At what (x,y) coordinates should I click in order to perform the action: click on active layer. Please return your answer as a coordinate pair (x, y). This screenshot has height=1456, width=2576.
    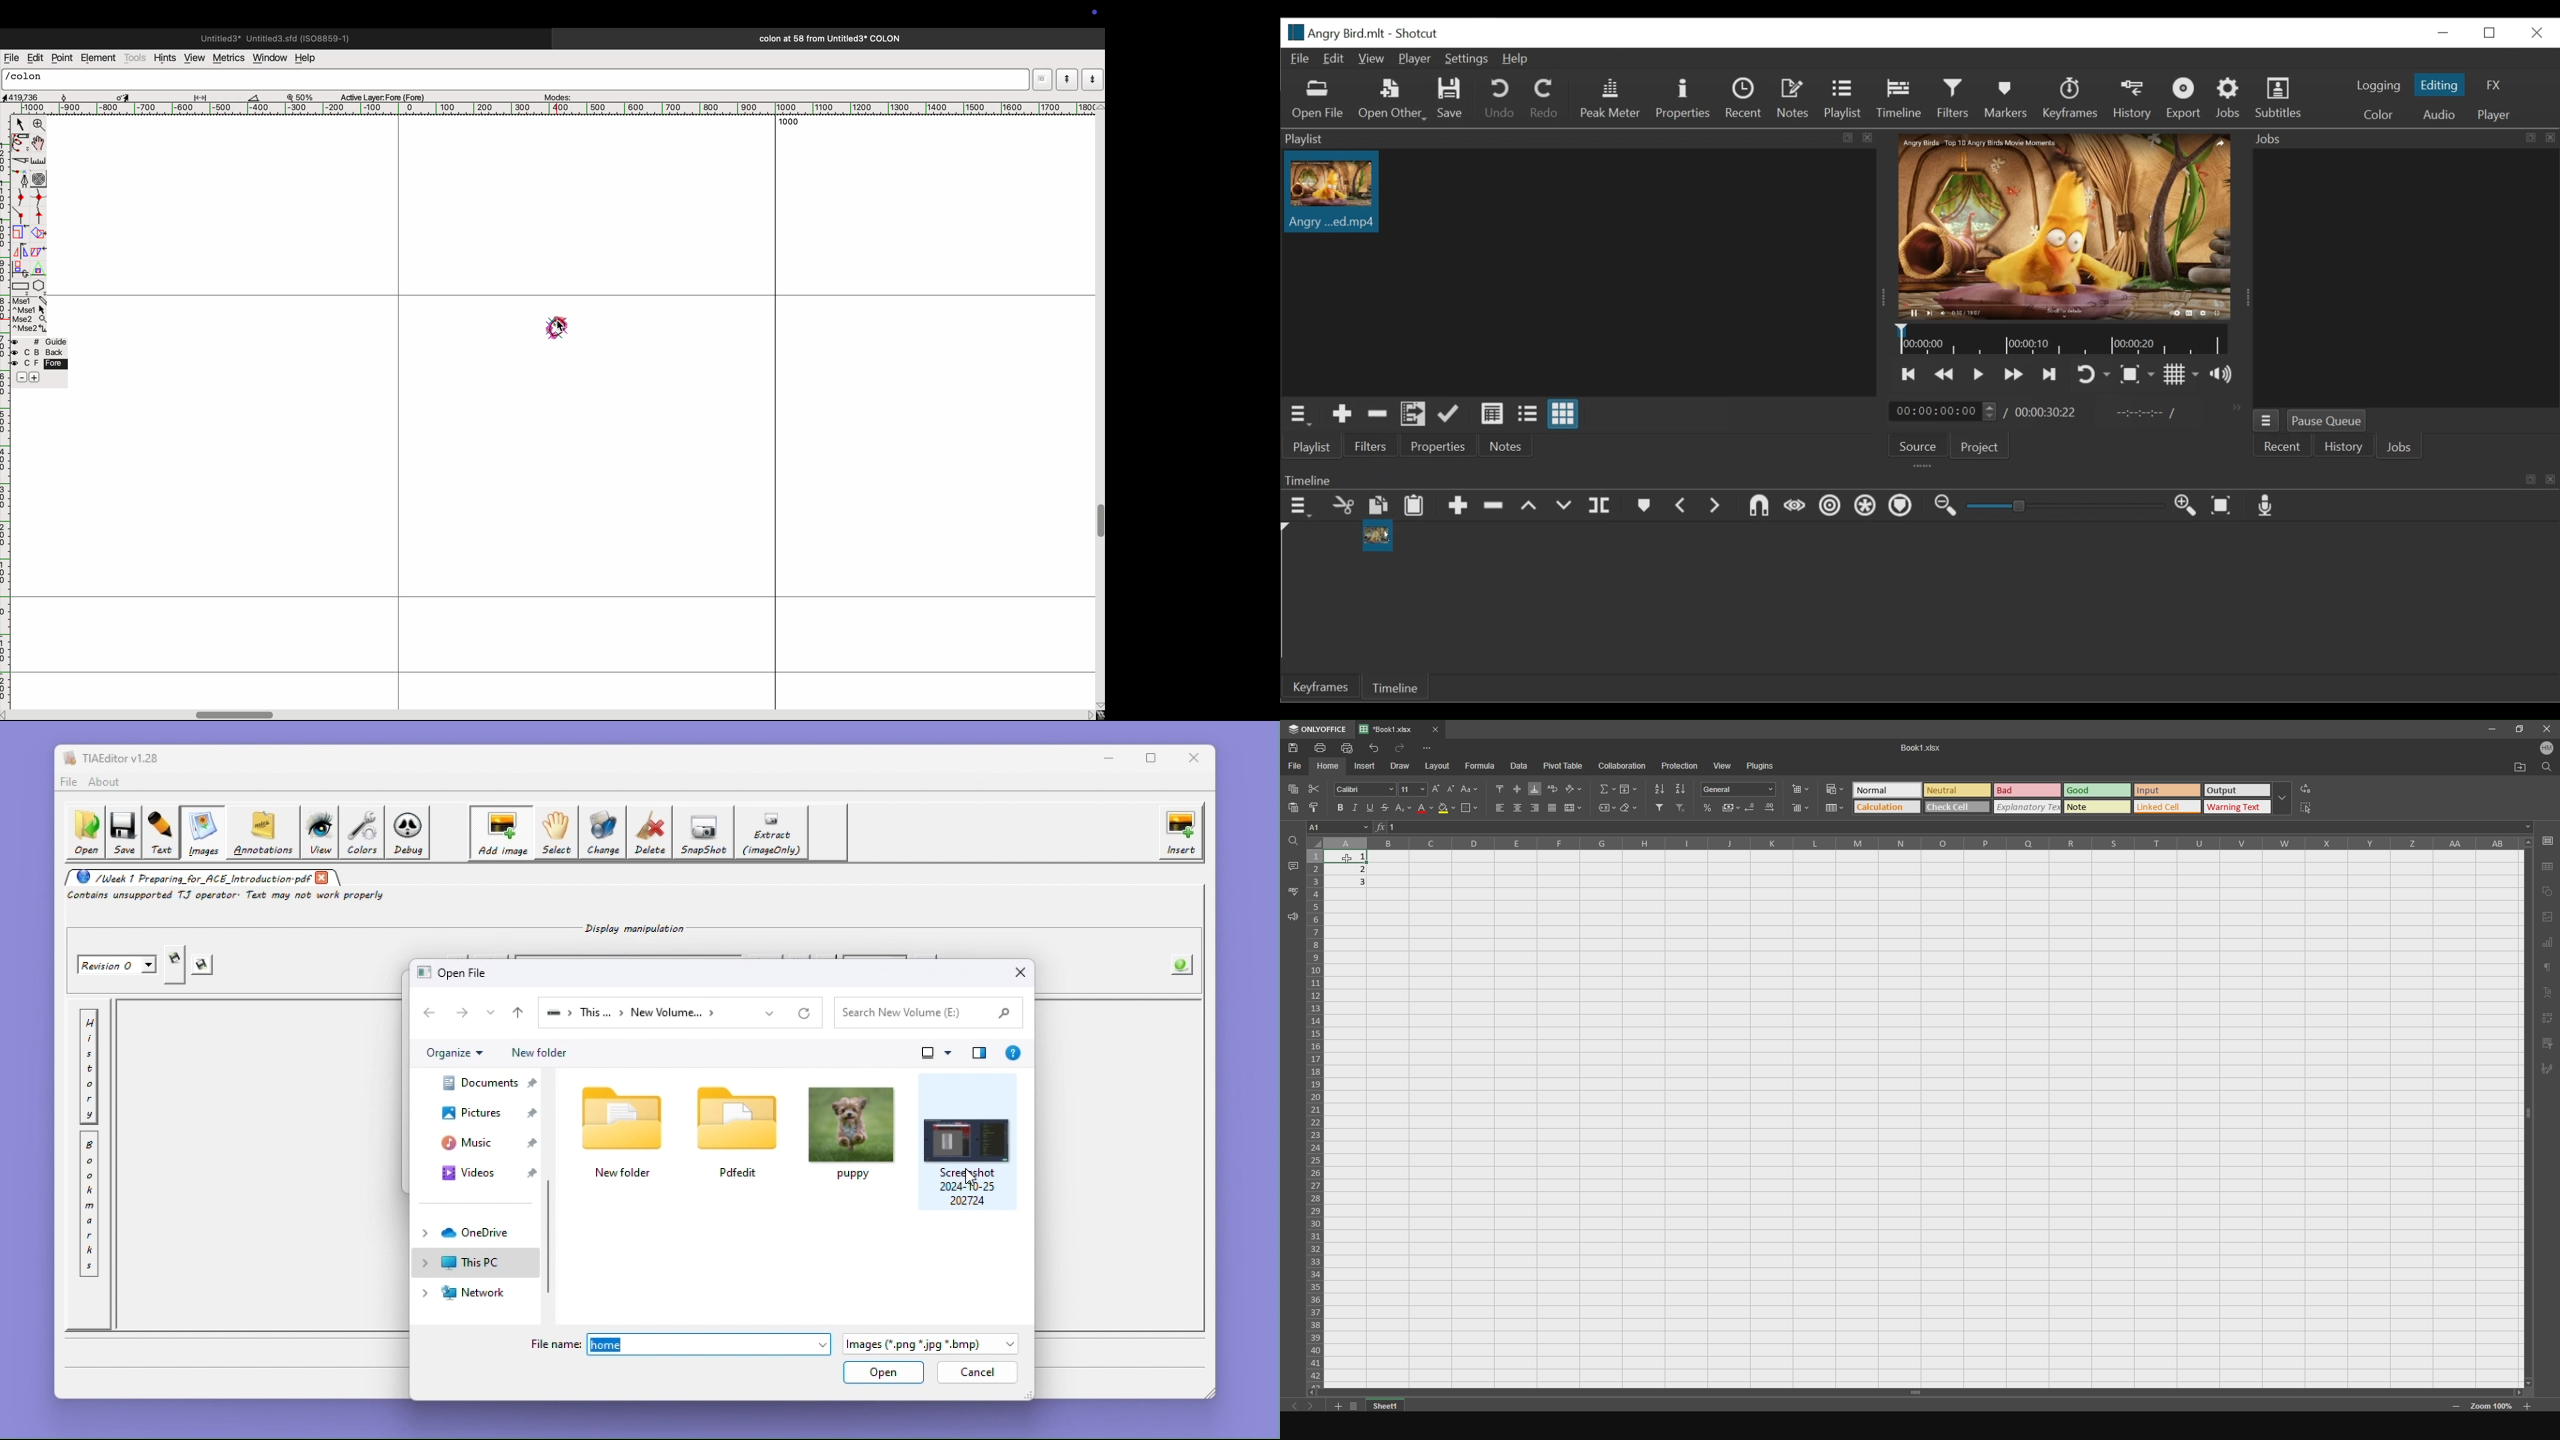
    Looking at the image, I should click on (386, 95).